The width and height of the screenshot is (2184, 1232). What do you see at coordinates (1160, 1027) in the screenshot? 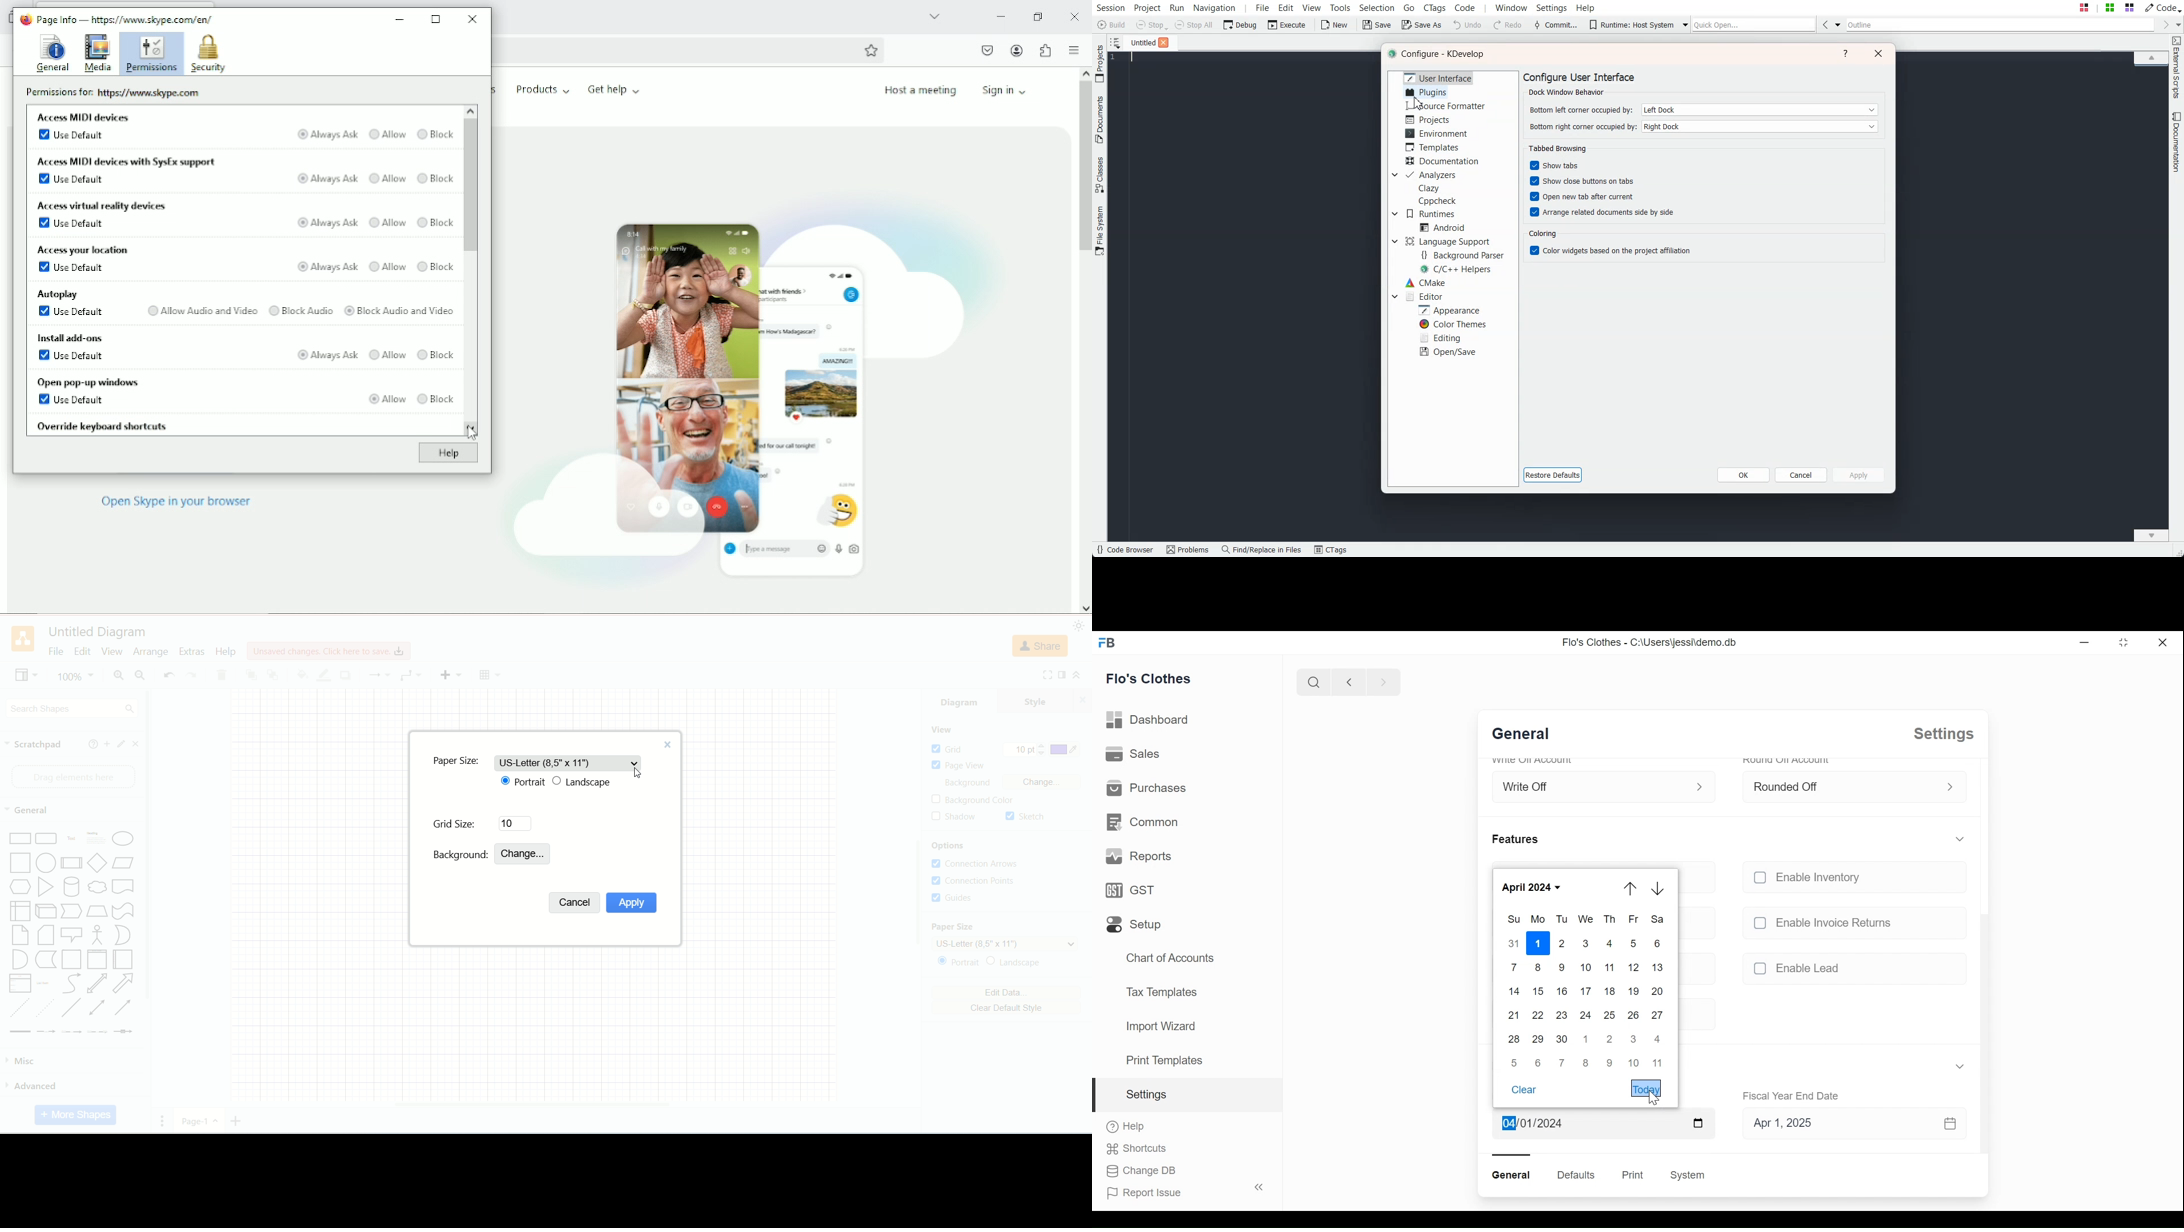
I see `Import Wizard` at bounding box center [1160, 1027].